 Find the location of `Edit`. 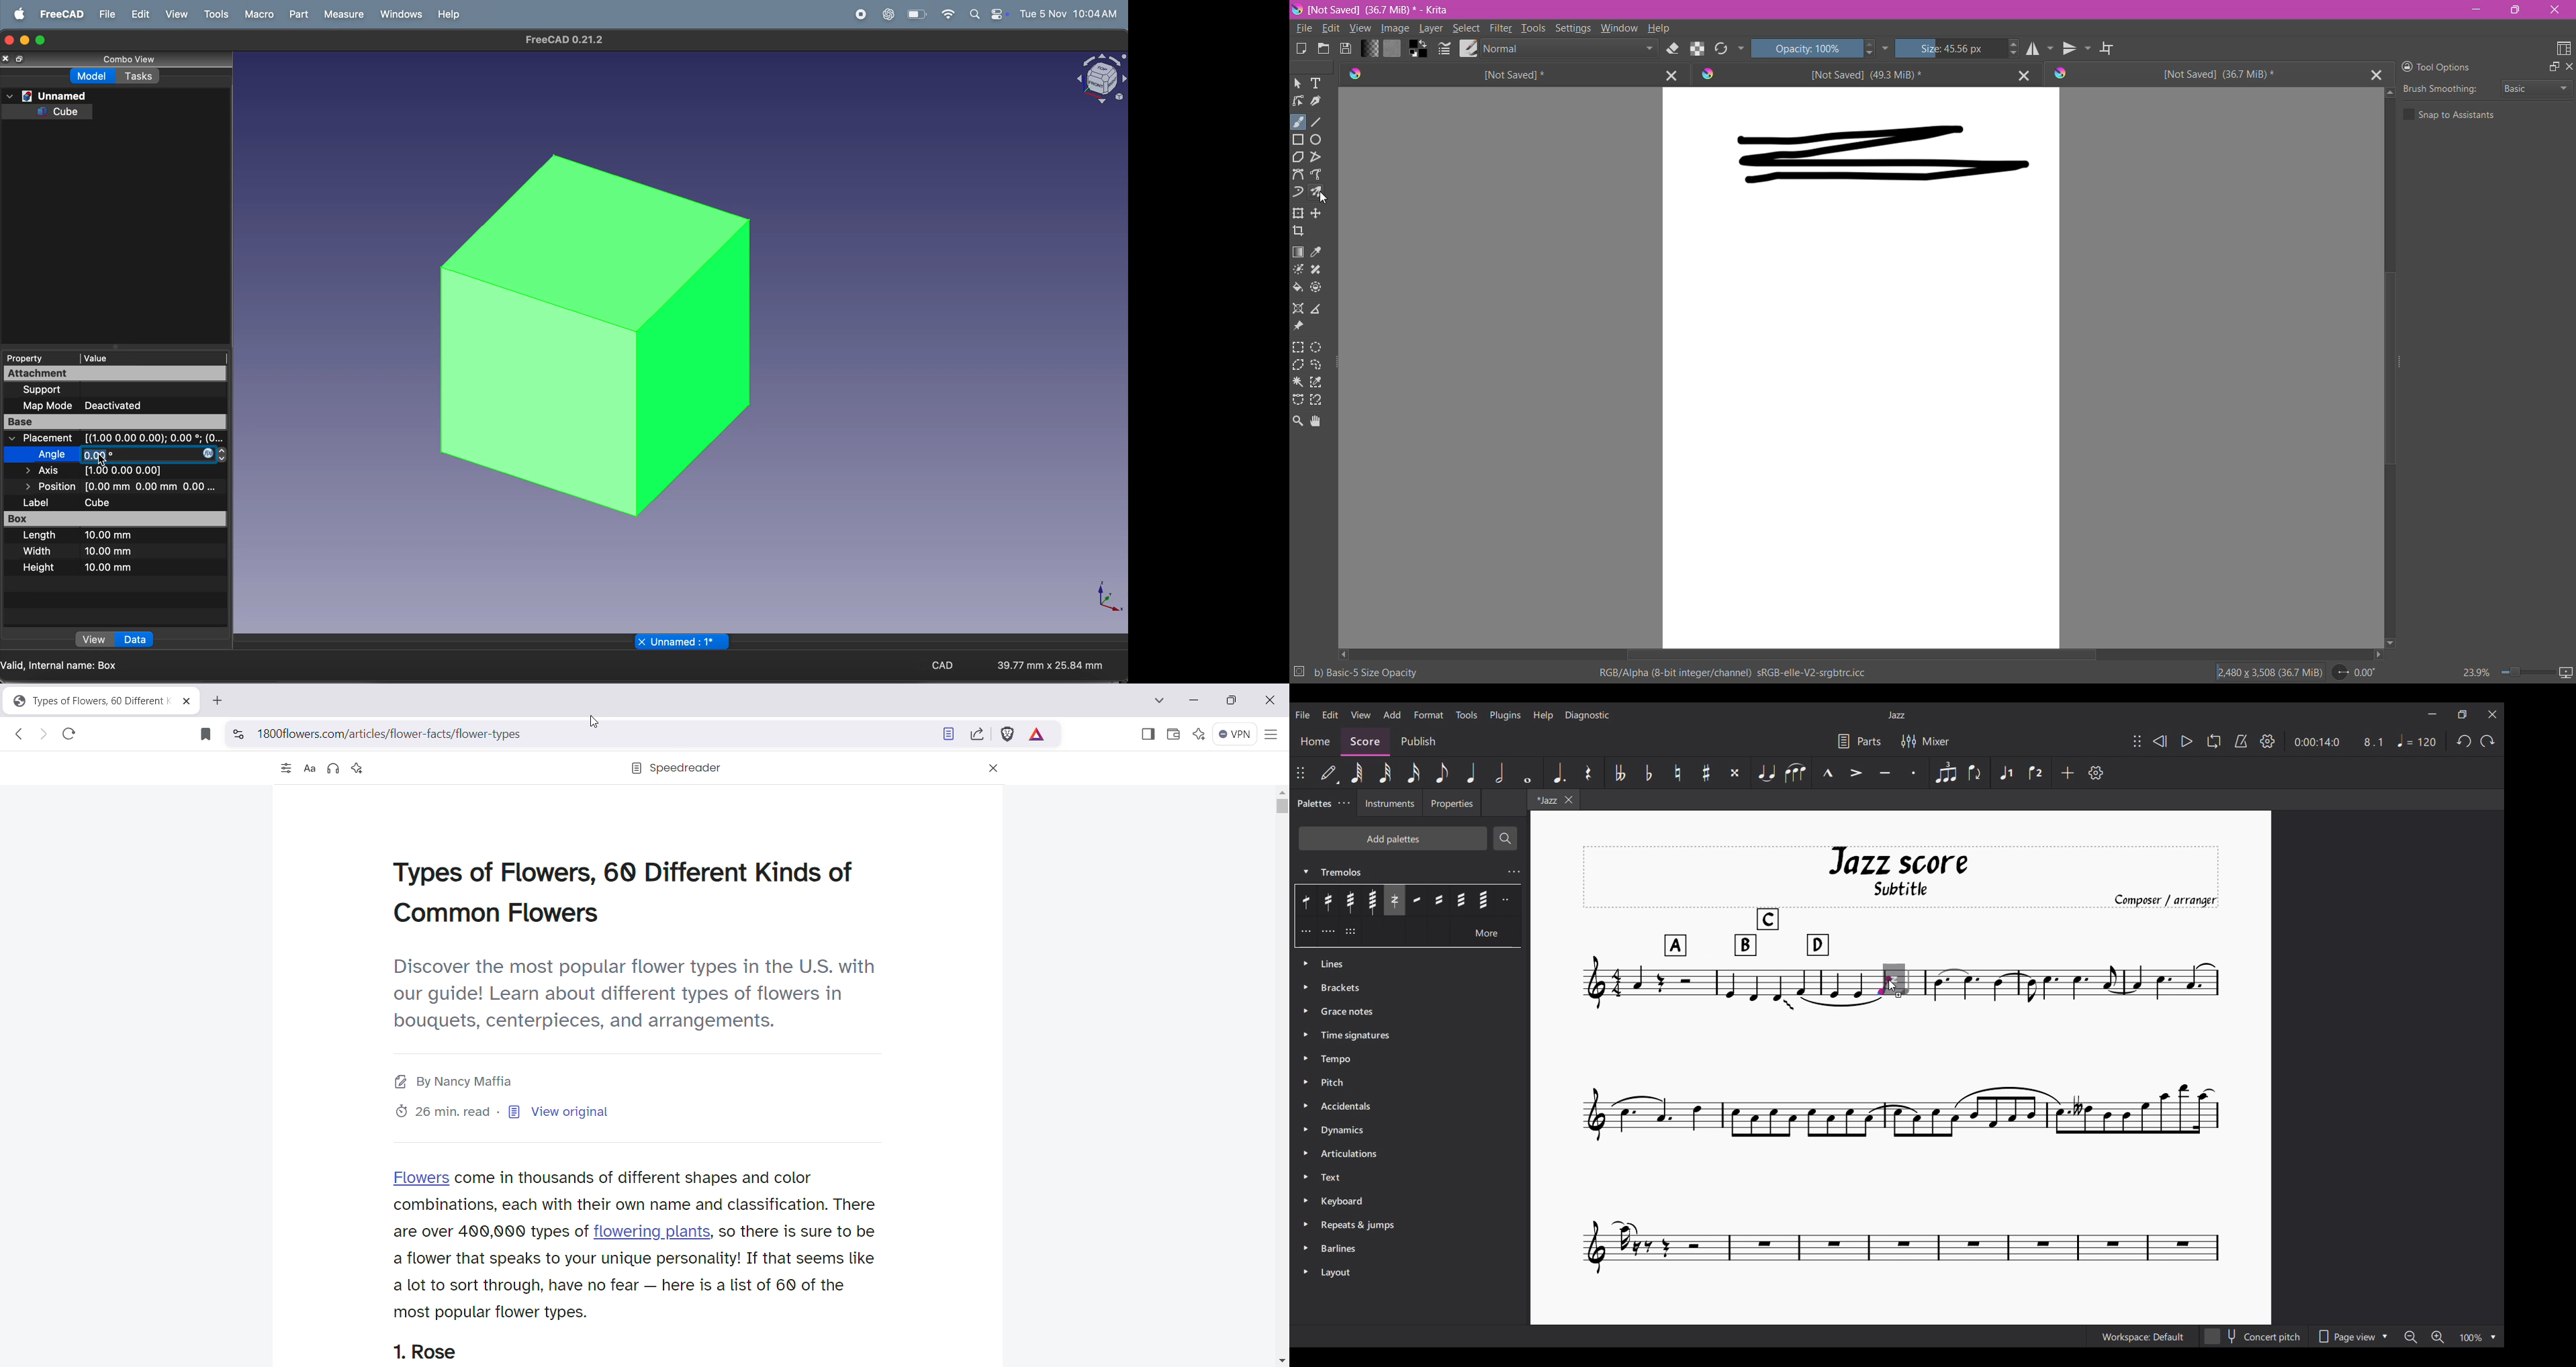

Edit is located at coordinates (1330, 28).